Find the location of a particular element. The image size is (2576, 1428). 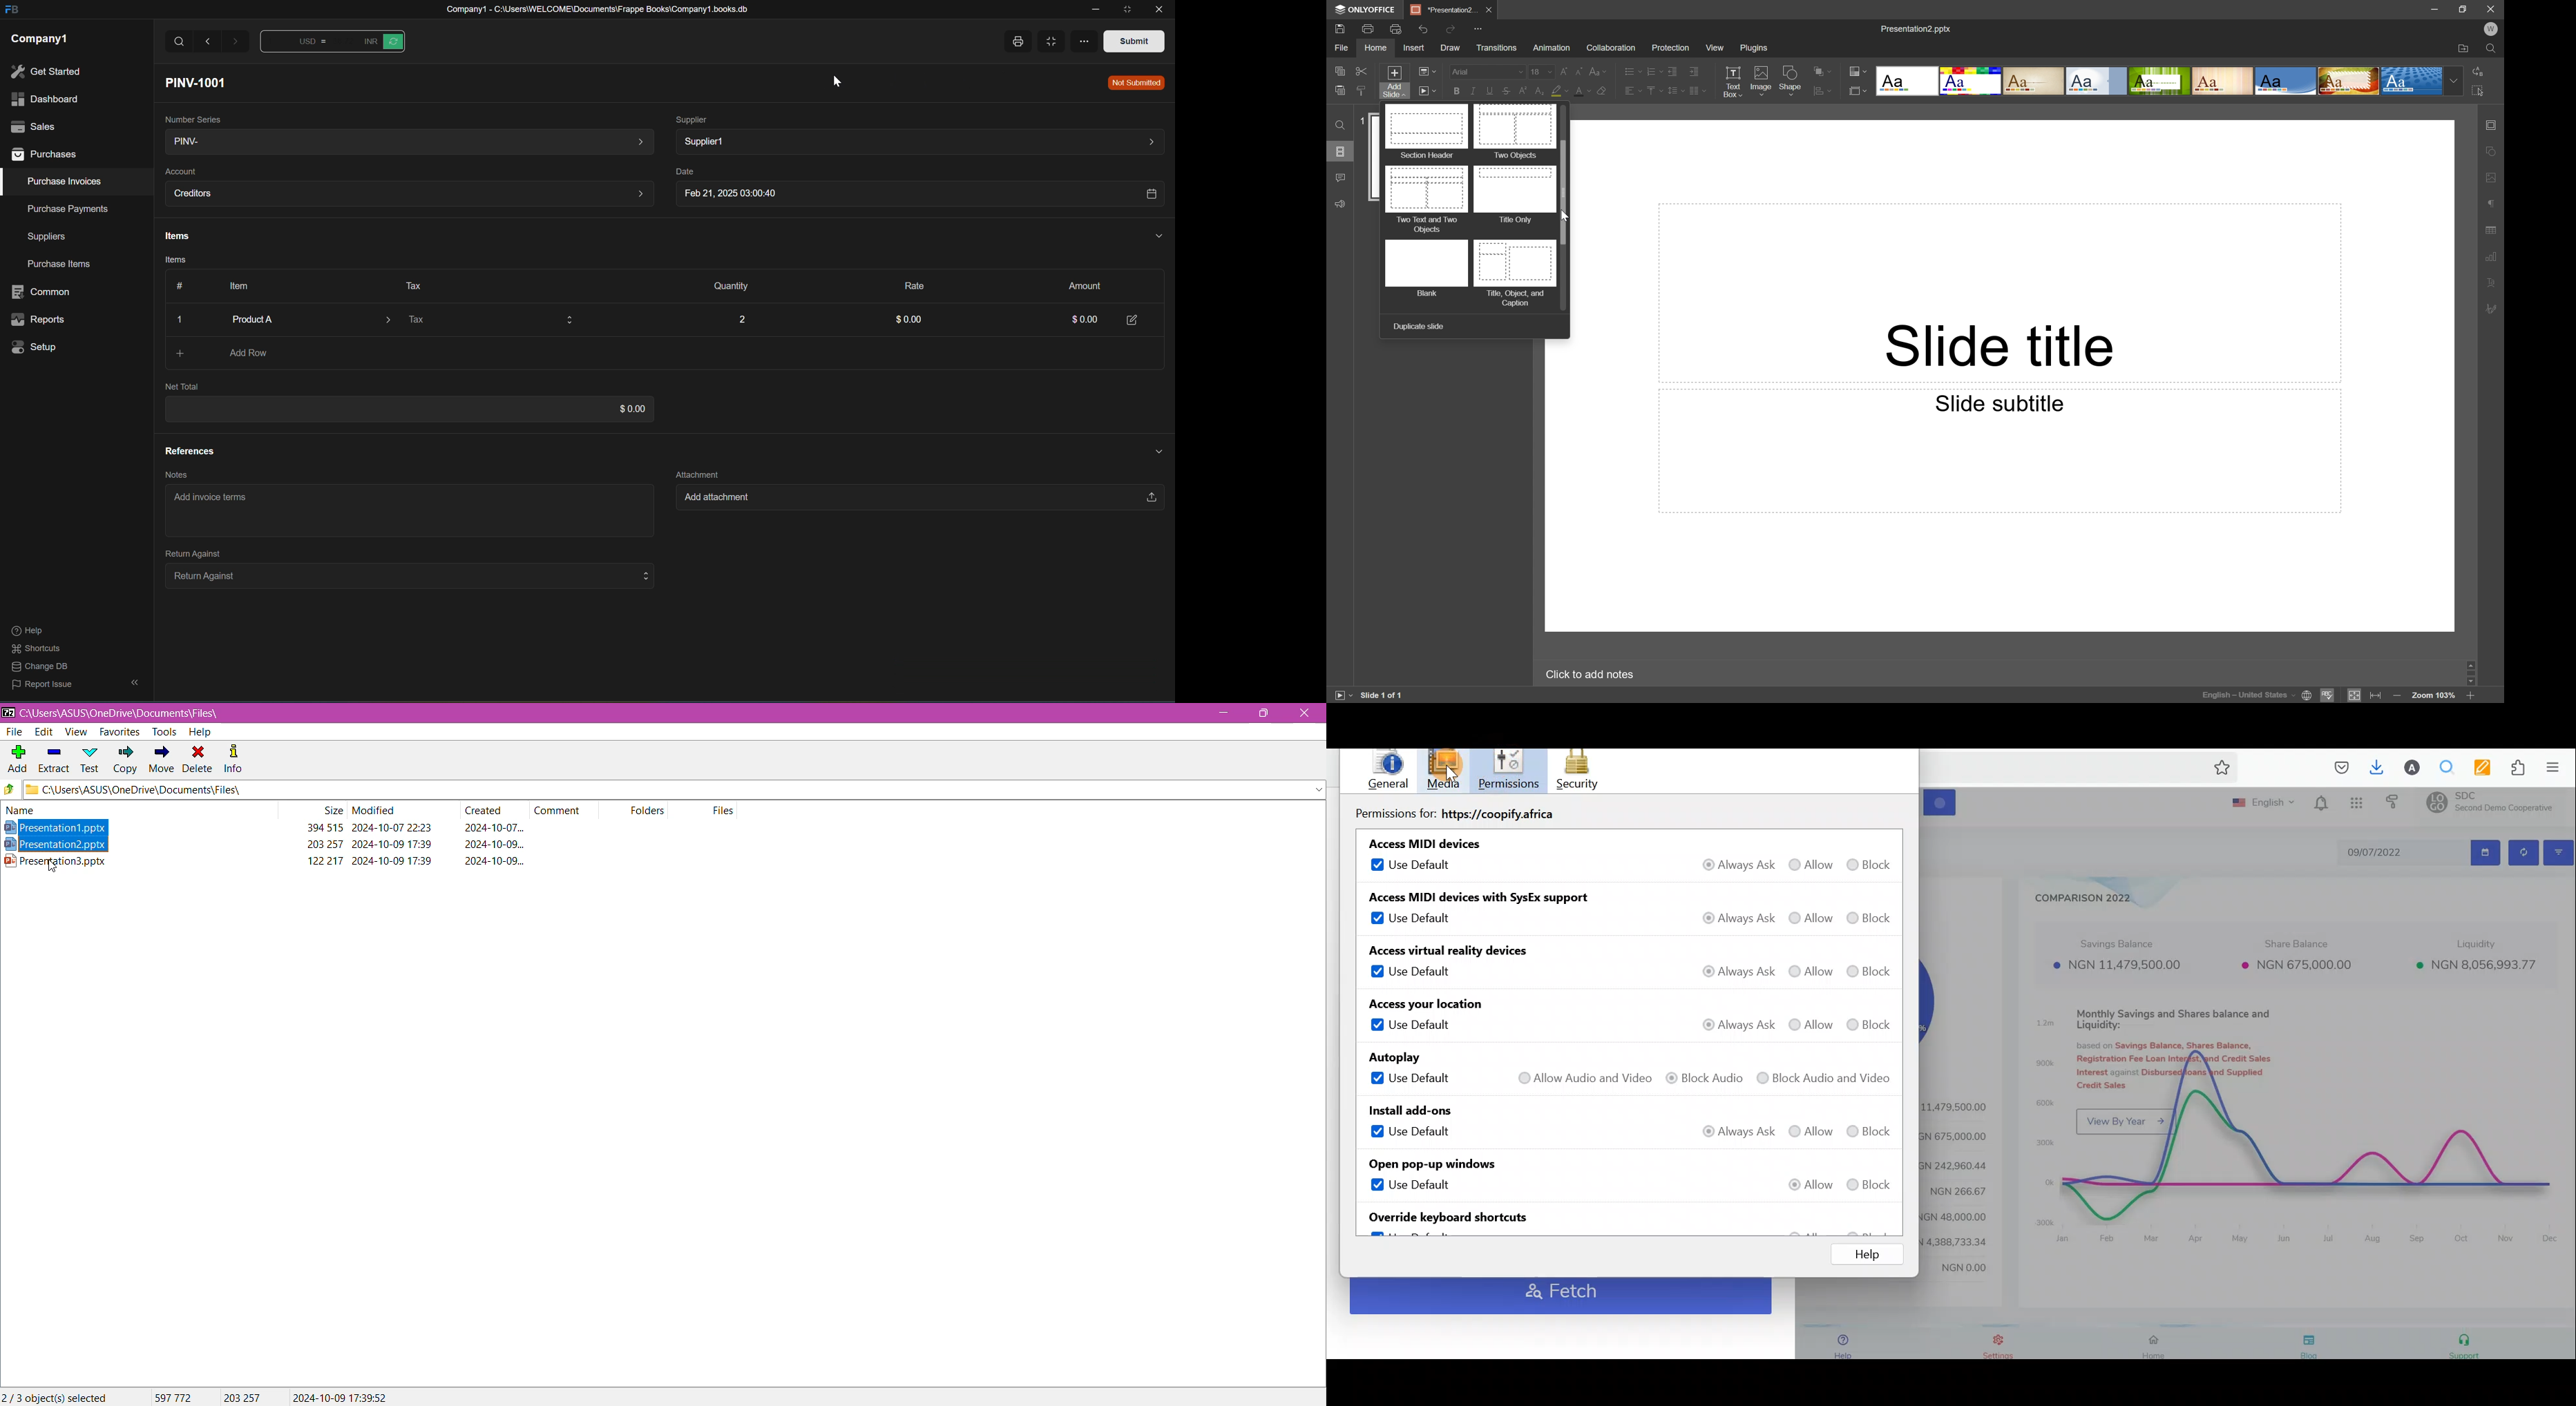

Items is located at coordinates (174, 236).